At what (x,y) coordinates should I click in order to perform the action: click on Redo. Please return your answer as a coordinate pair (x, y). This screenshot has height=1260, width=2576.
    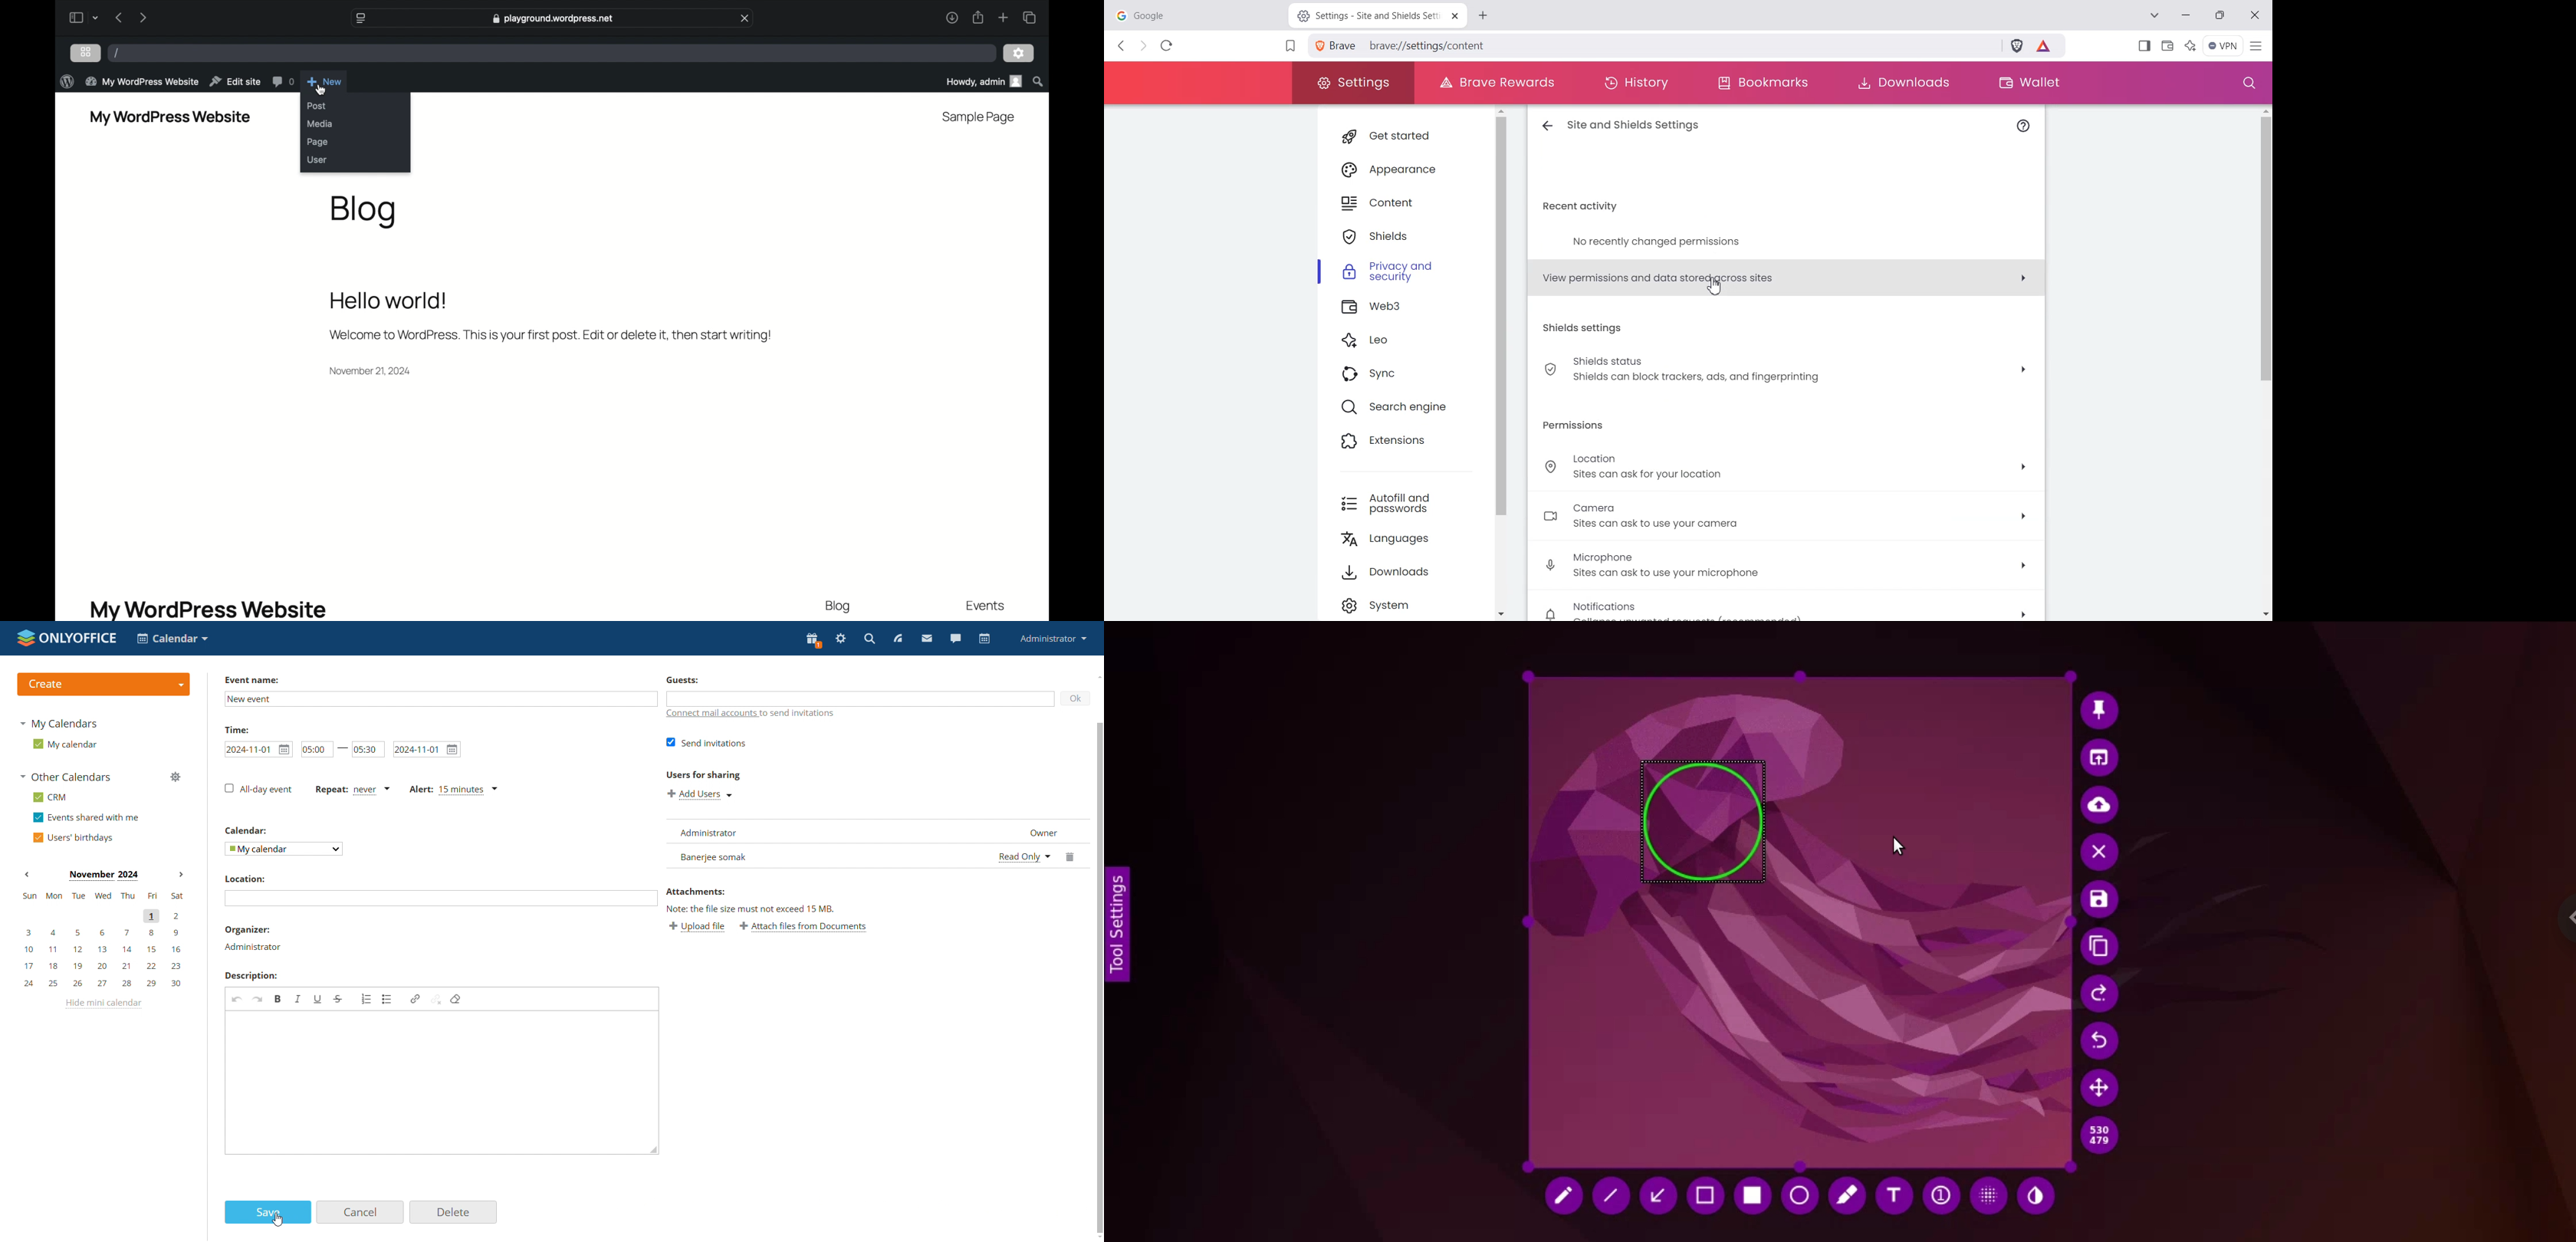
    Looking at the image, I should click on (258, 999).